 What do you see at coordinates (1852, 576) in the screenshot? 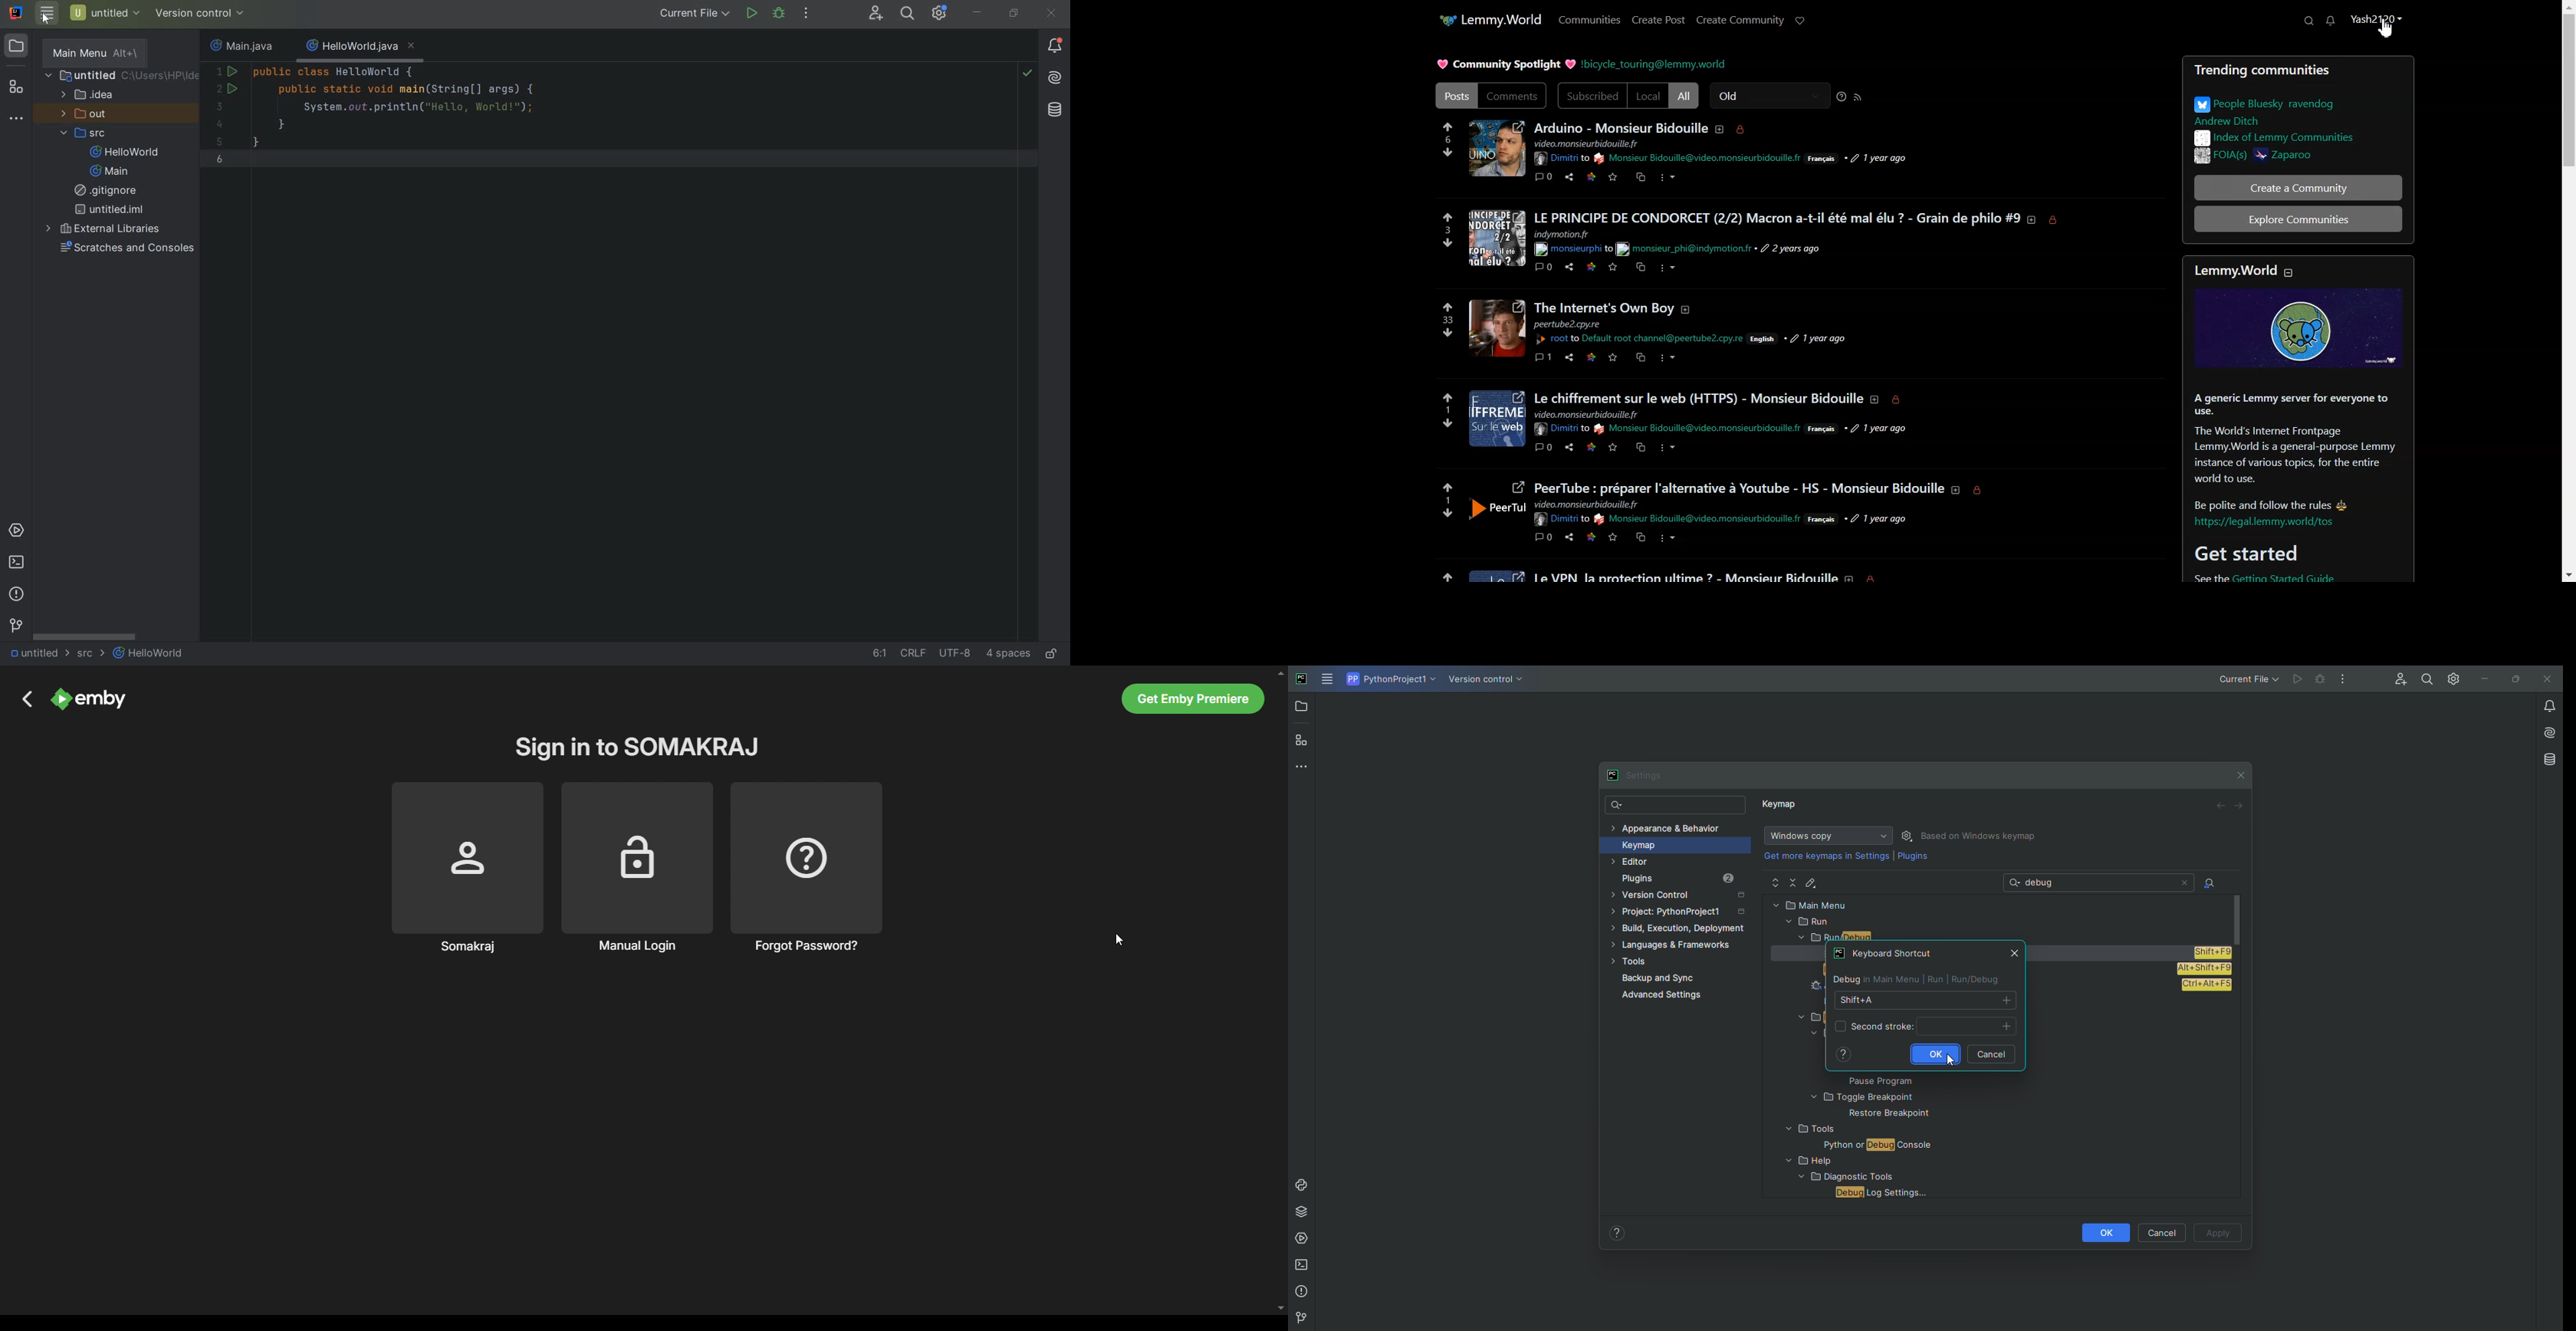
I see `about` at bounding box center [1852, 576].